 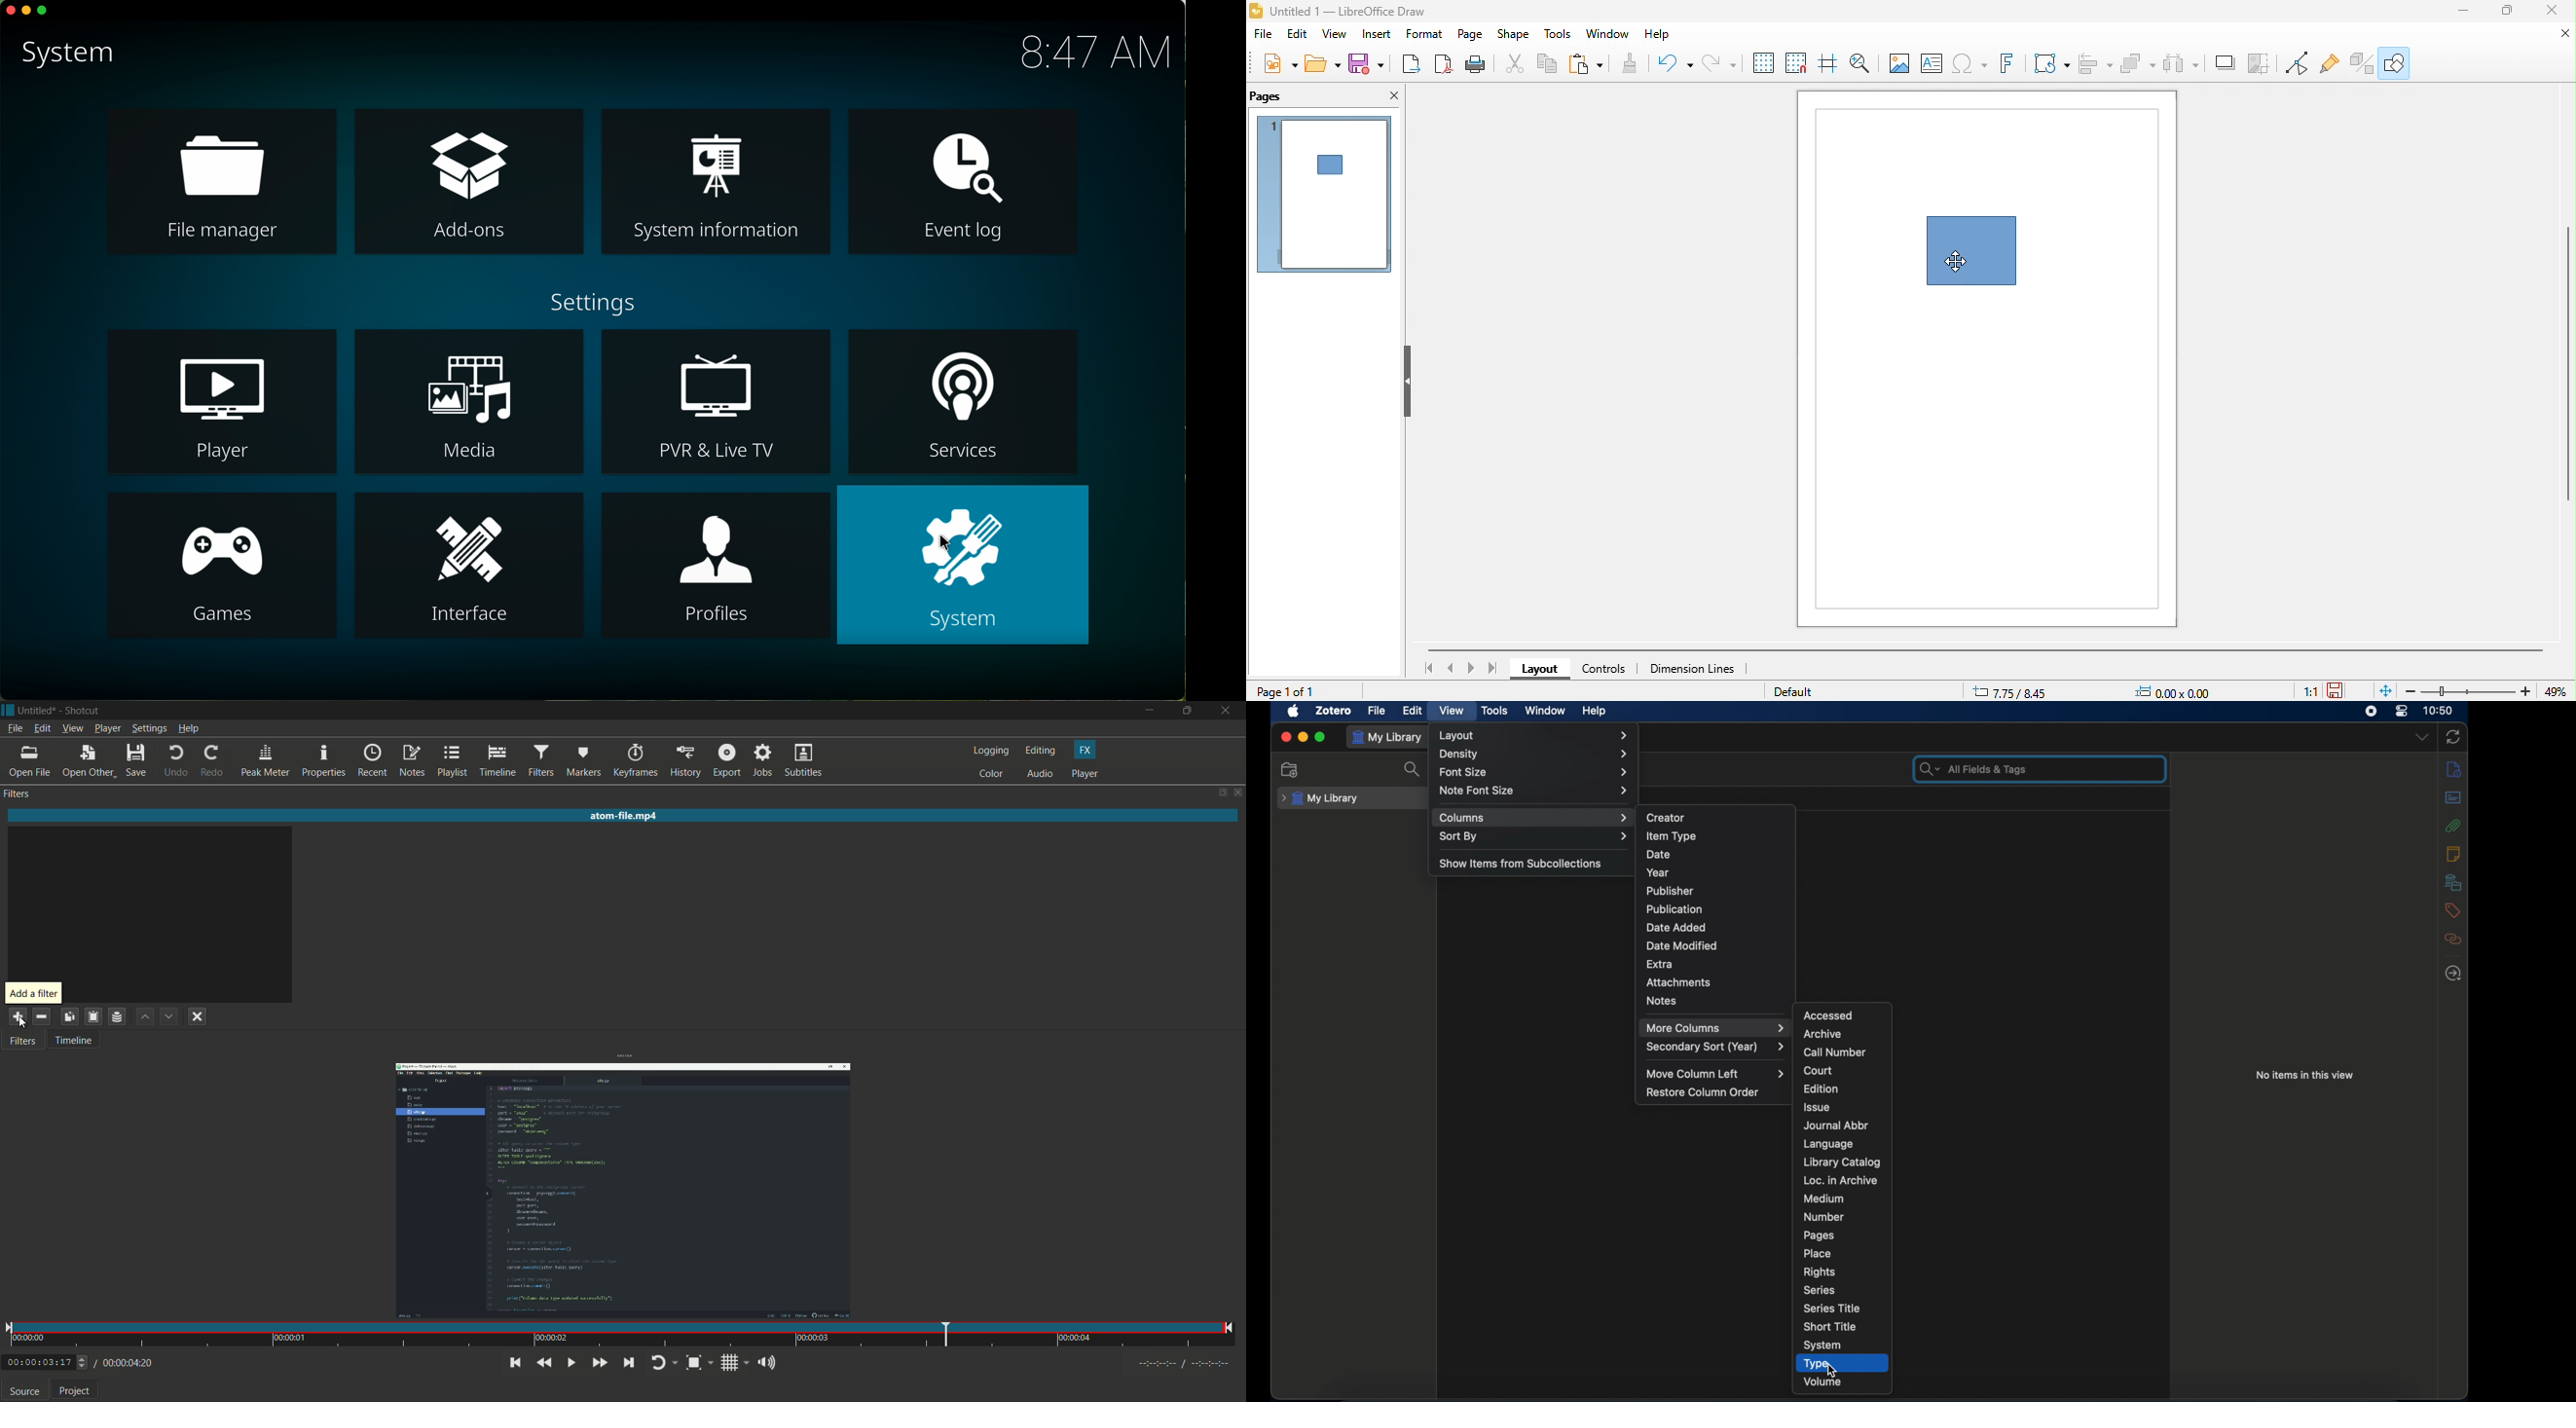 I want to click on window, so click(x=1608, y=37).